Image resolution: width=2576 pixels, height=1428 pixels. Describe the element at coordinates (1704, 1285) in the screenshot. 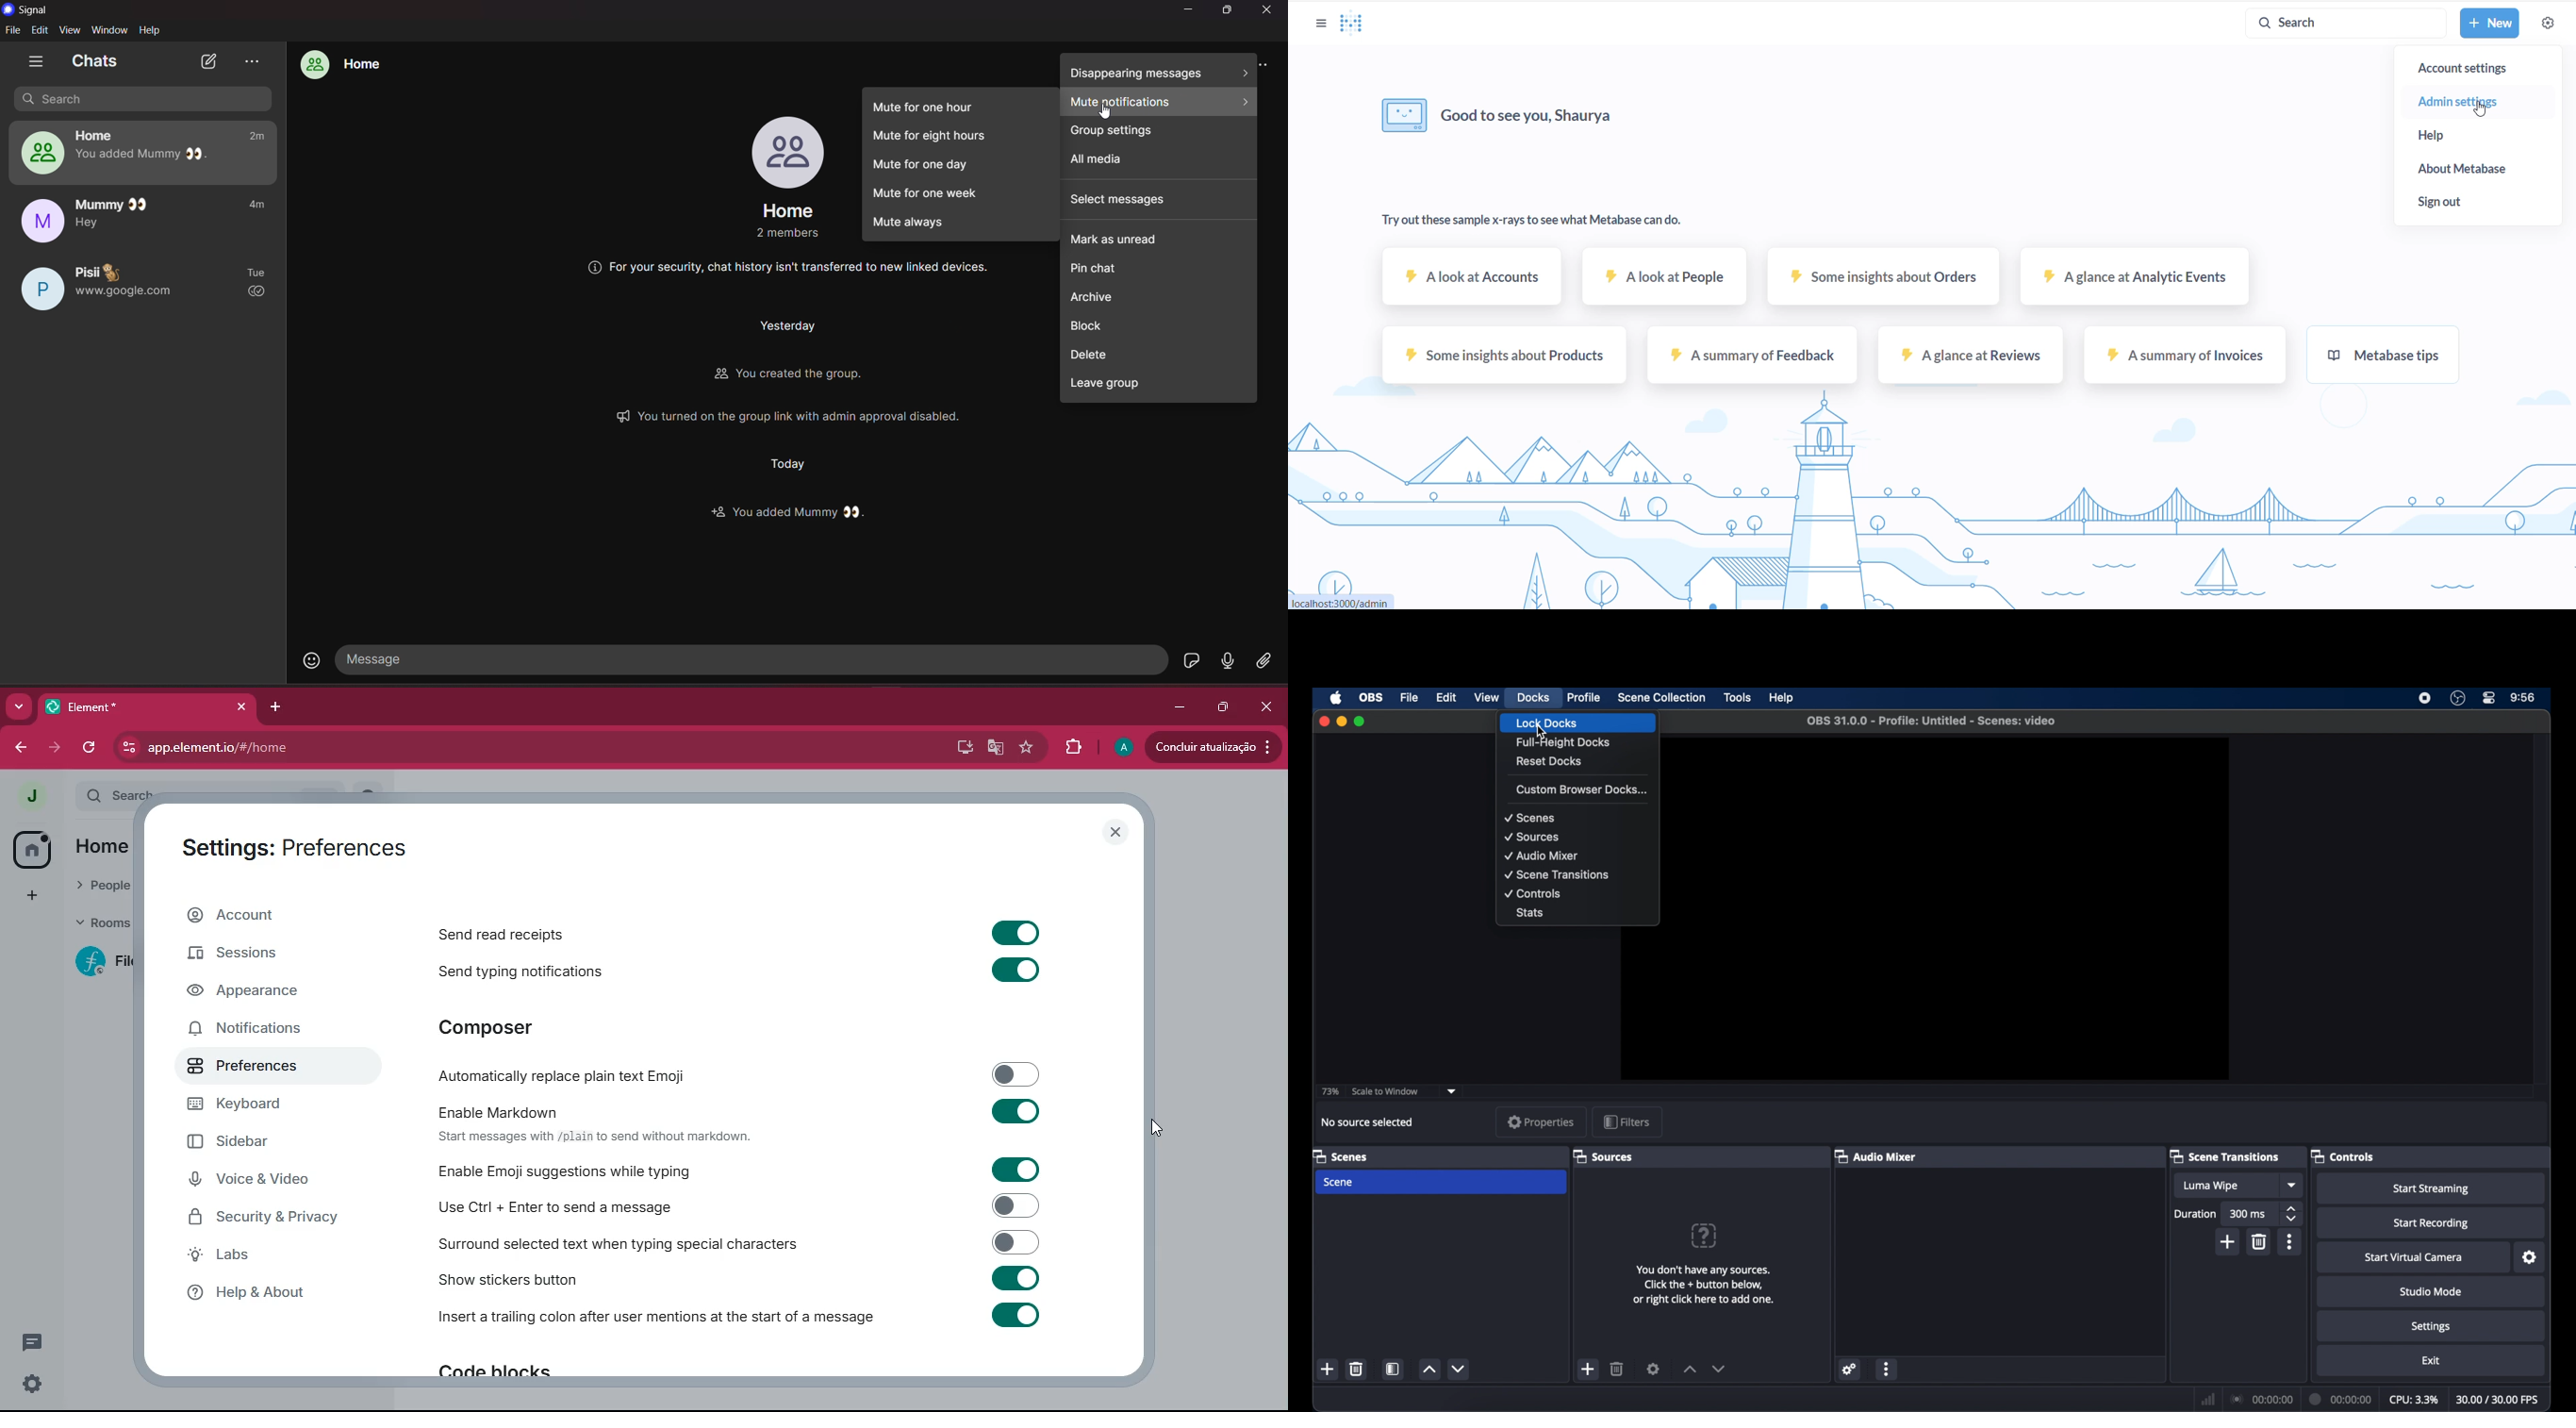

I see `add sources information` at that location.